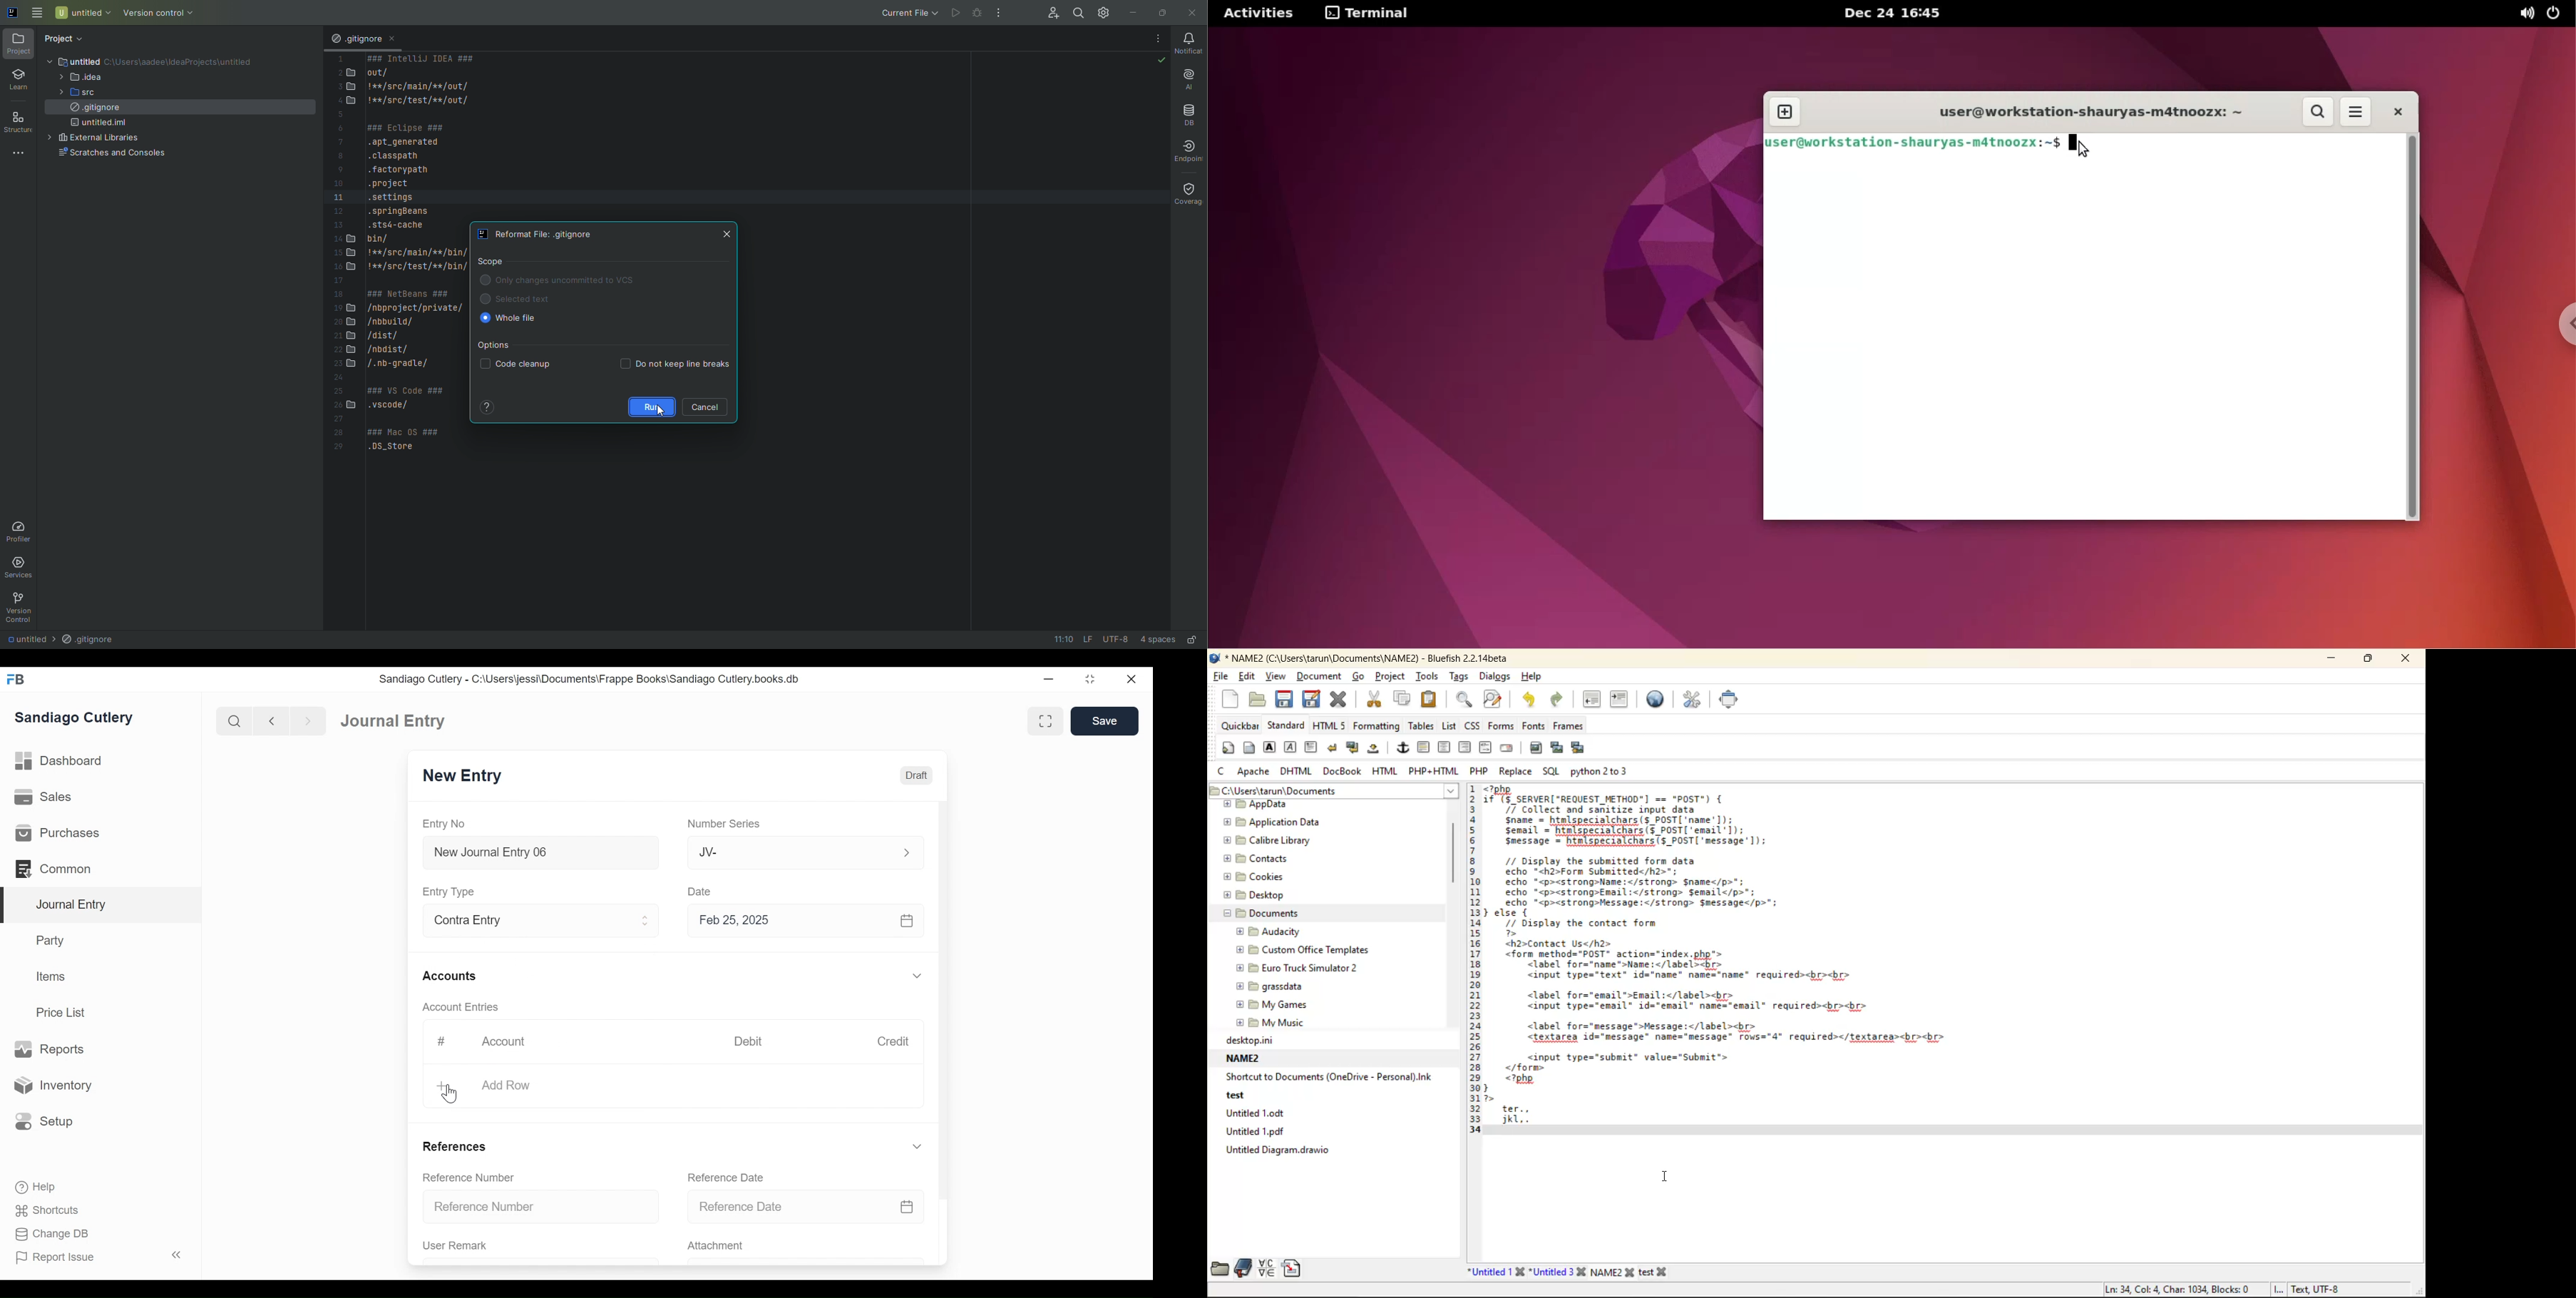 This screenshot has width=2576, height=1316. What do you see at coordinates (1604, 770) in the screenshot?
I see `python 2 to 3` at bounding box center [1604, 770].